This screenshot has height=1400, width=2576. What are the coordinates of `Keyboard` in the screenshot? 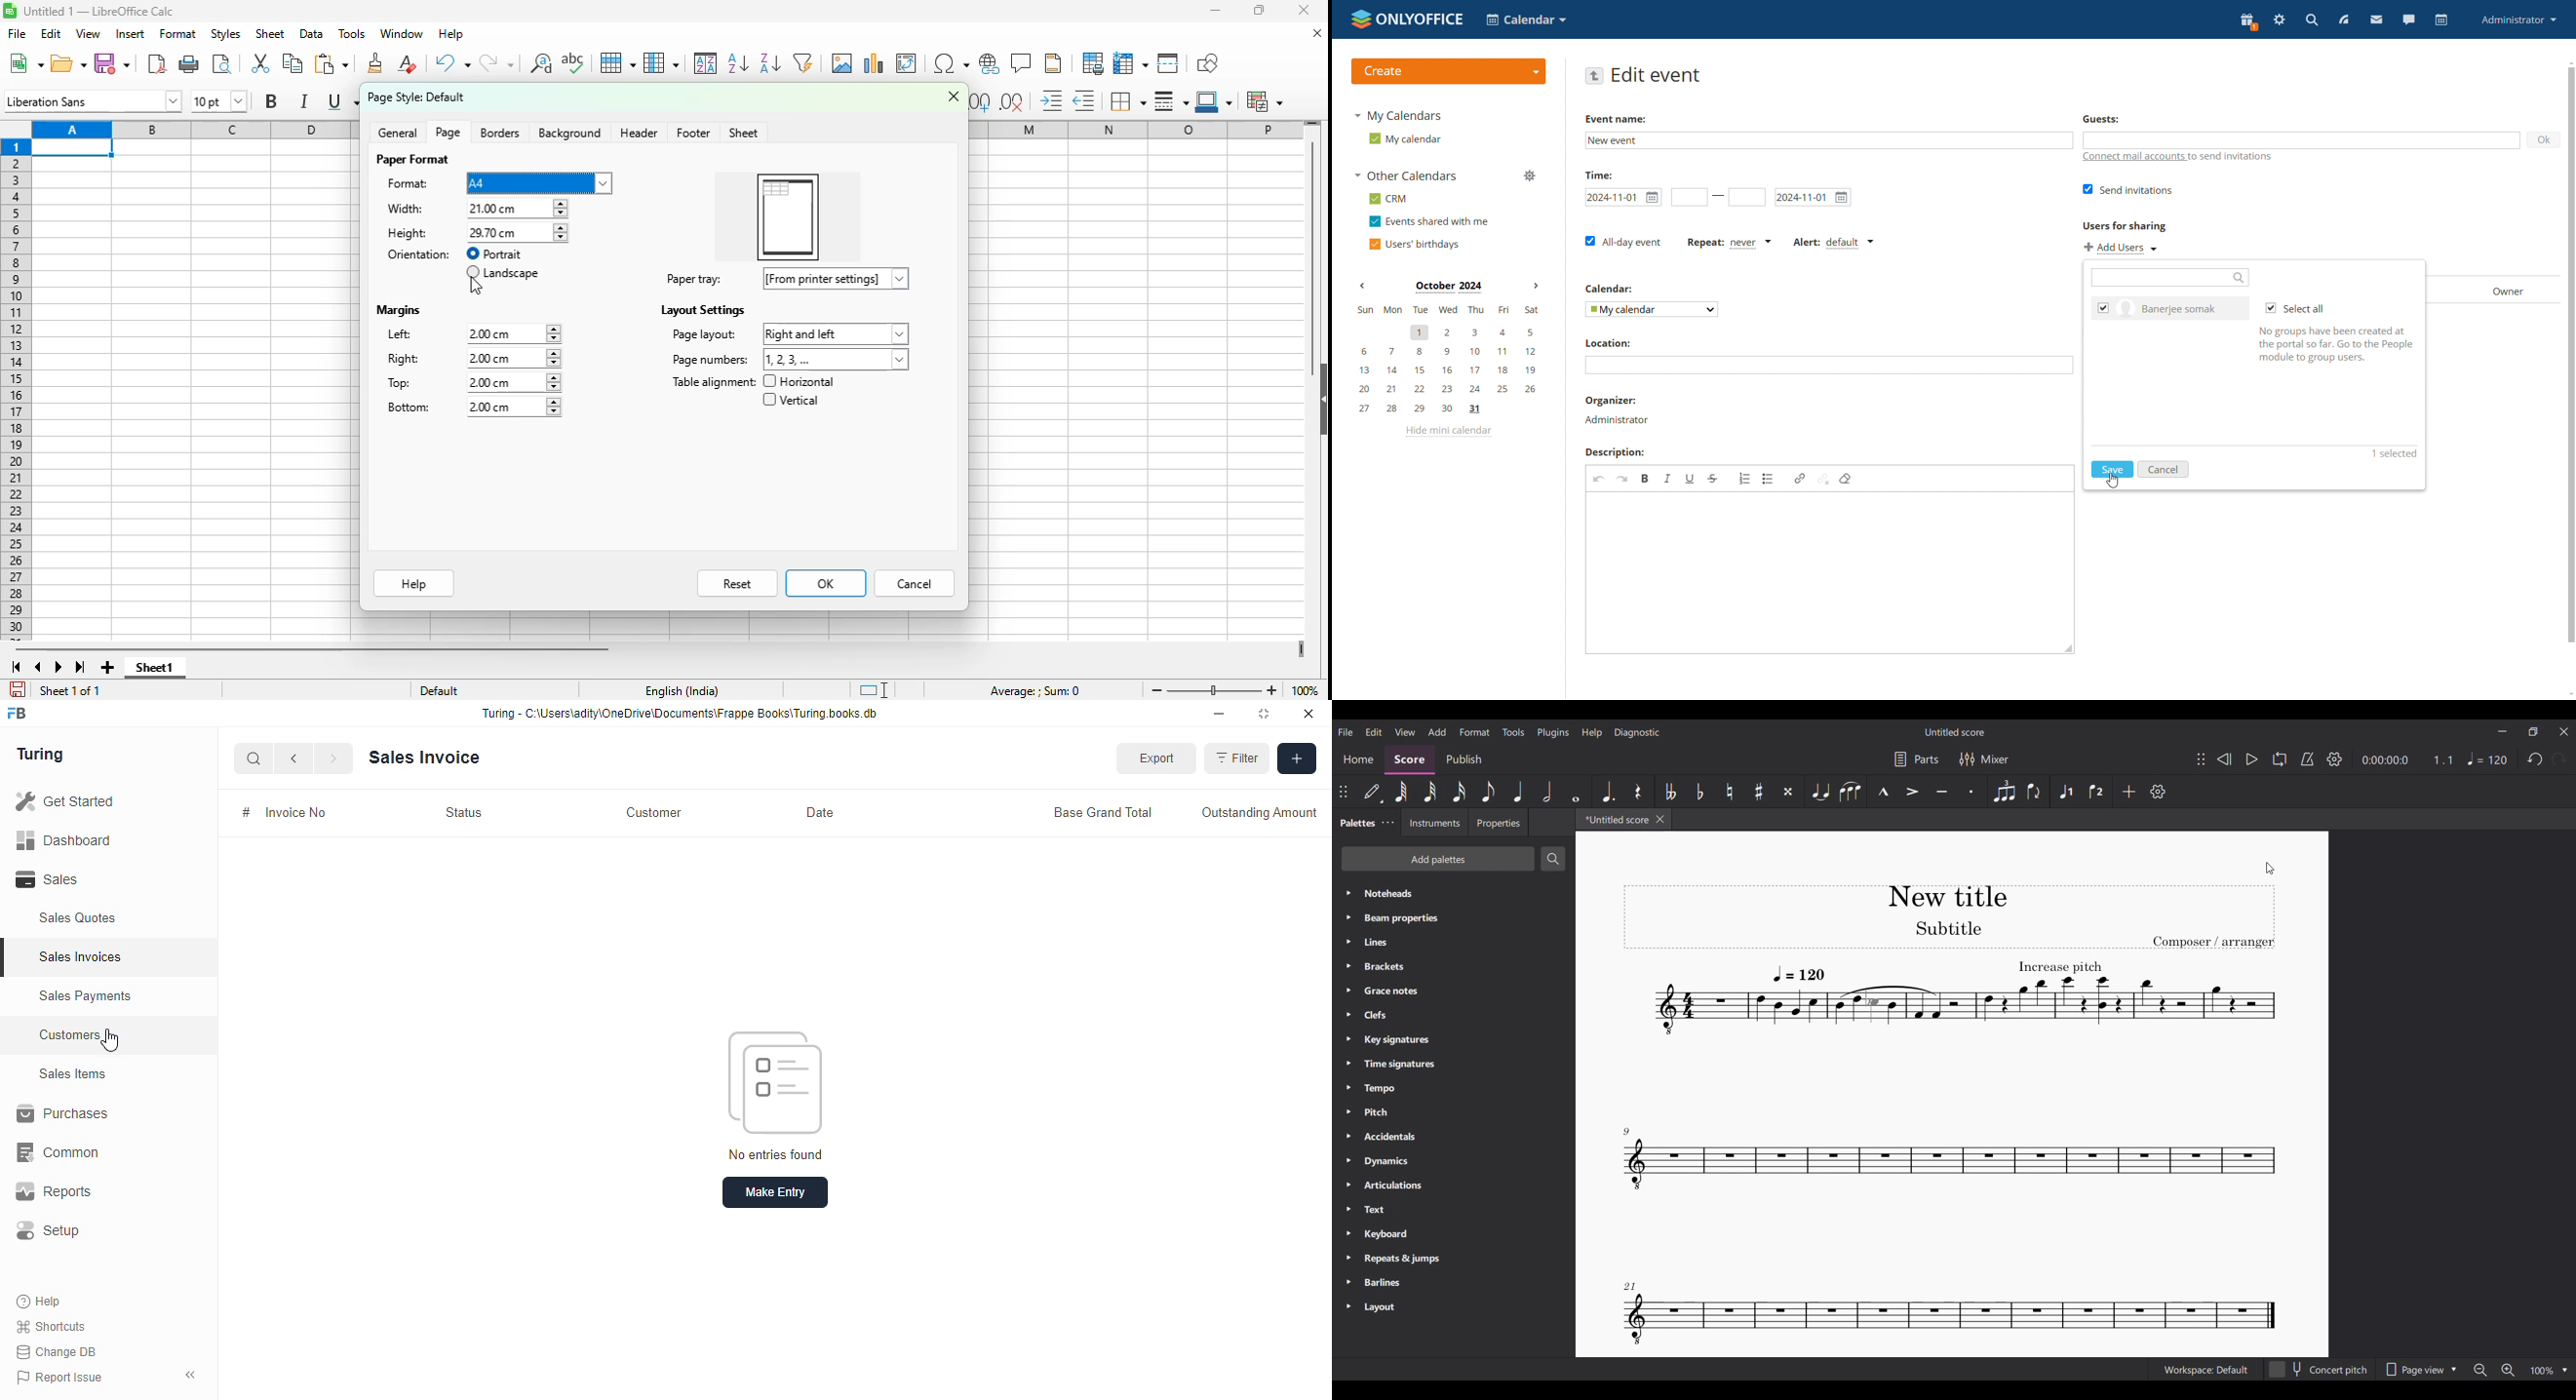 It's located at (1454, 1233).